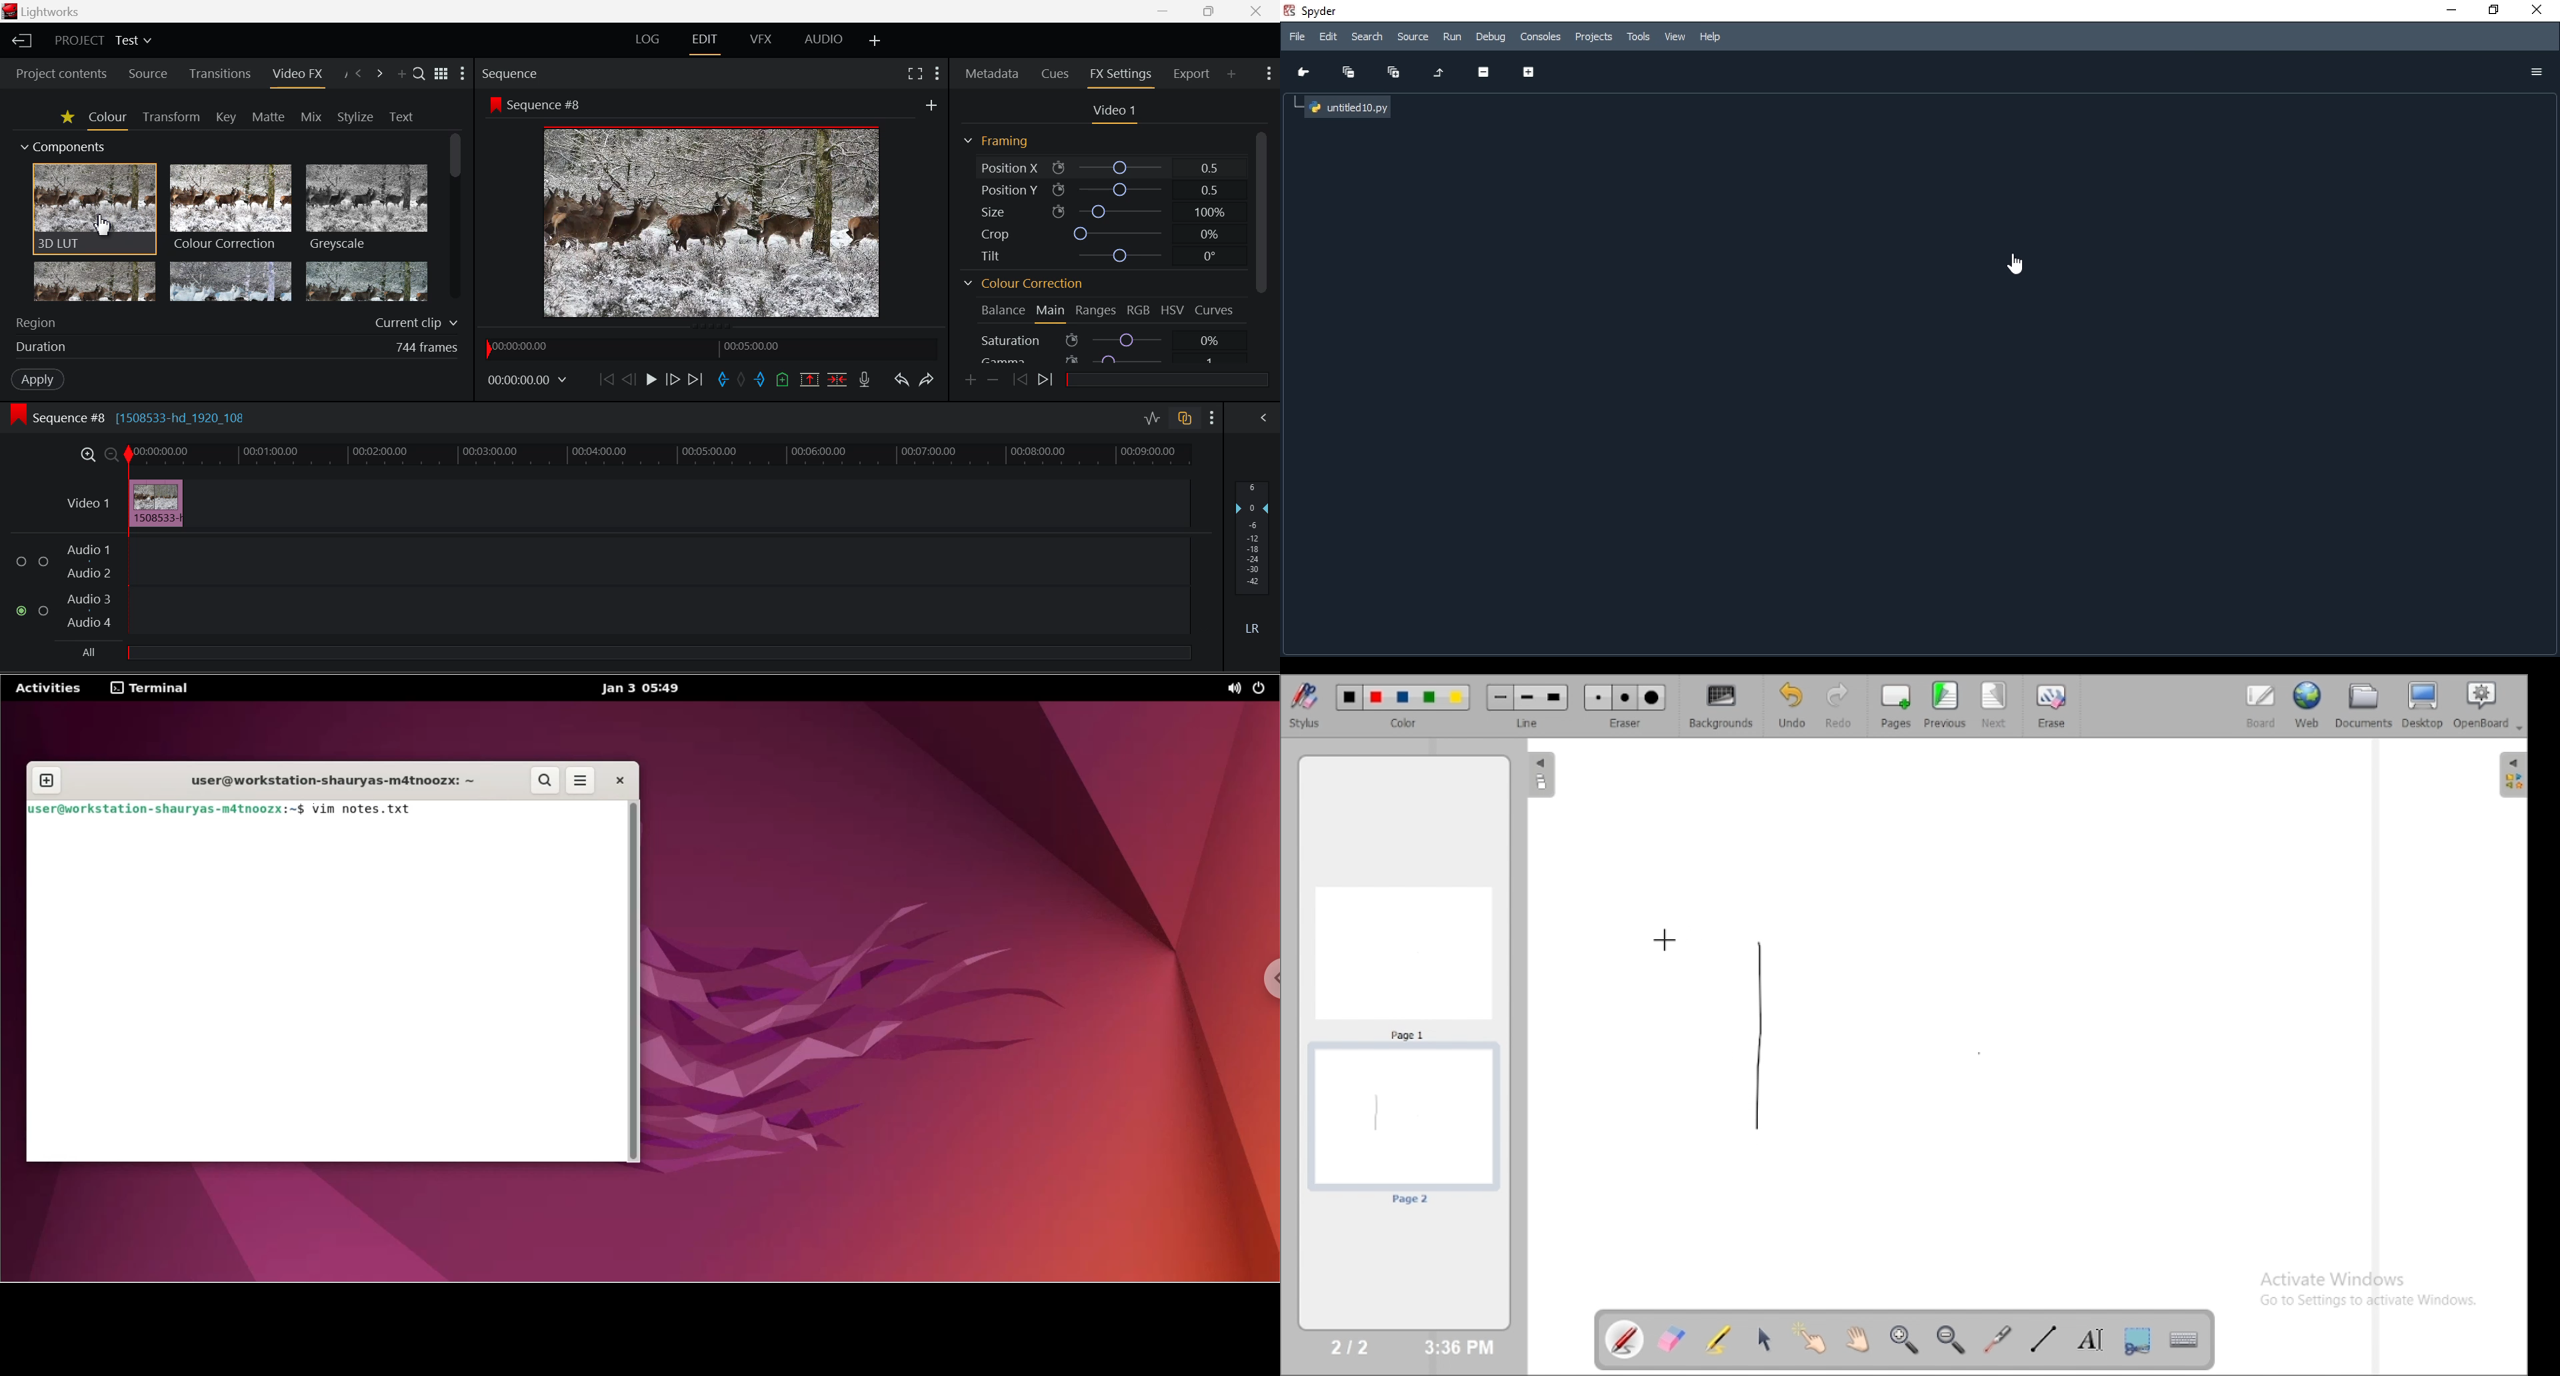 Image resolution: width=2576 pixels, height=1400 pixels. I want to click on Transitions, so click(221, 74).